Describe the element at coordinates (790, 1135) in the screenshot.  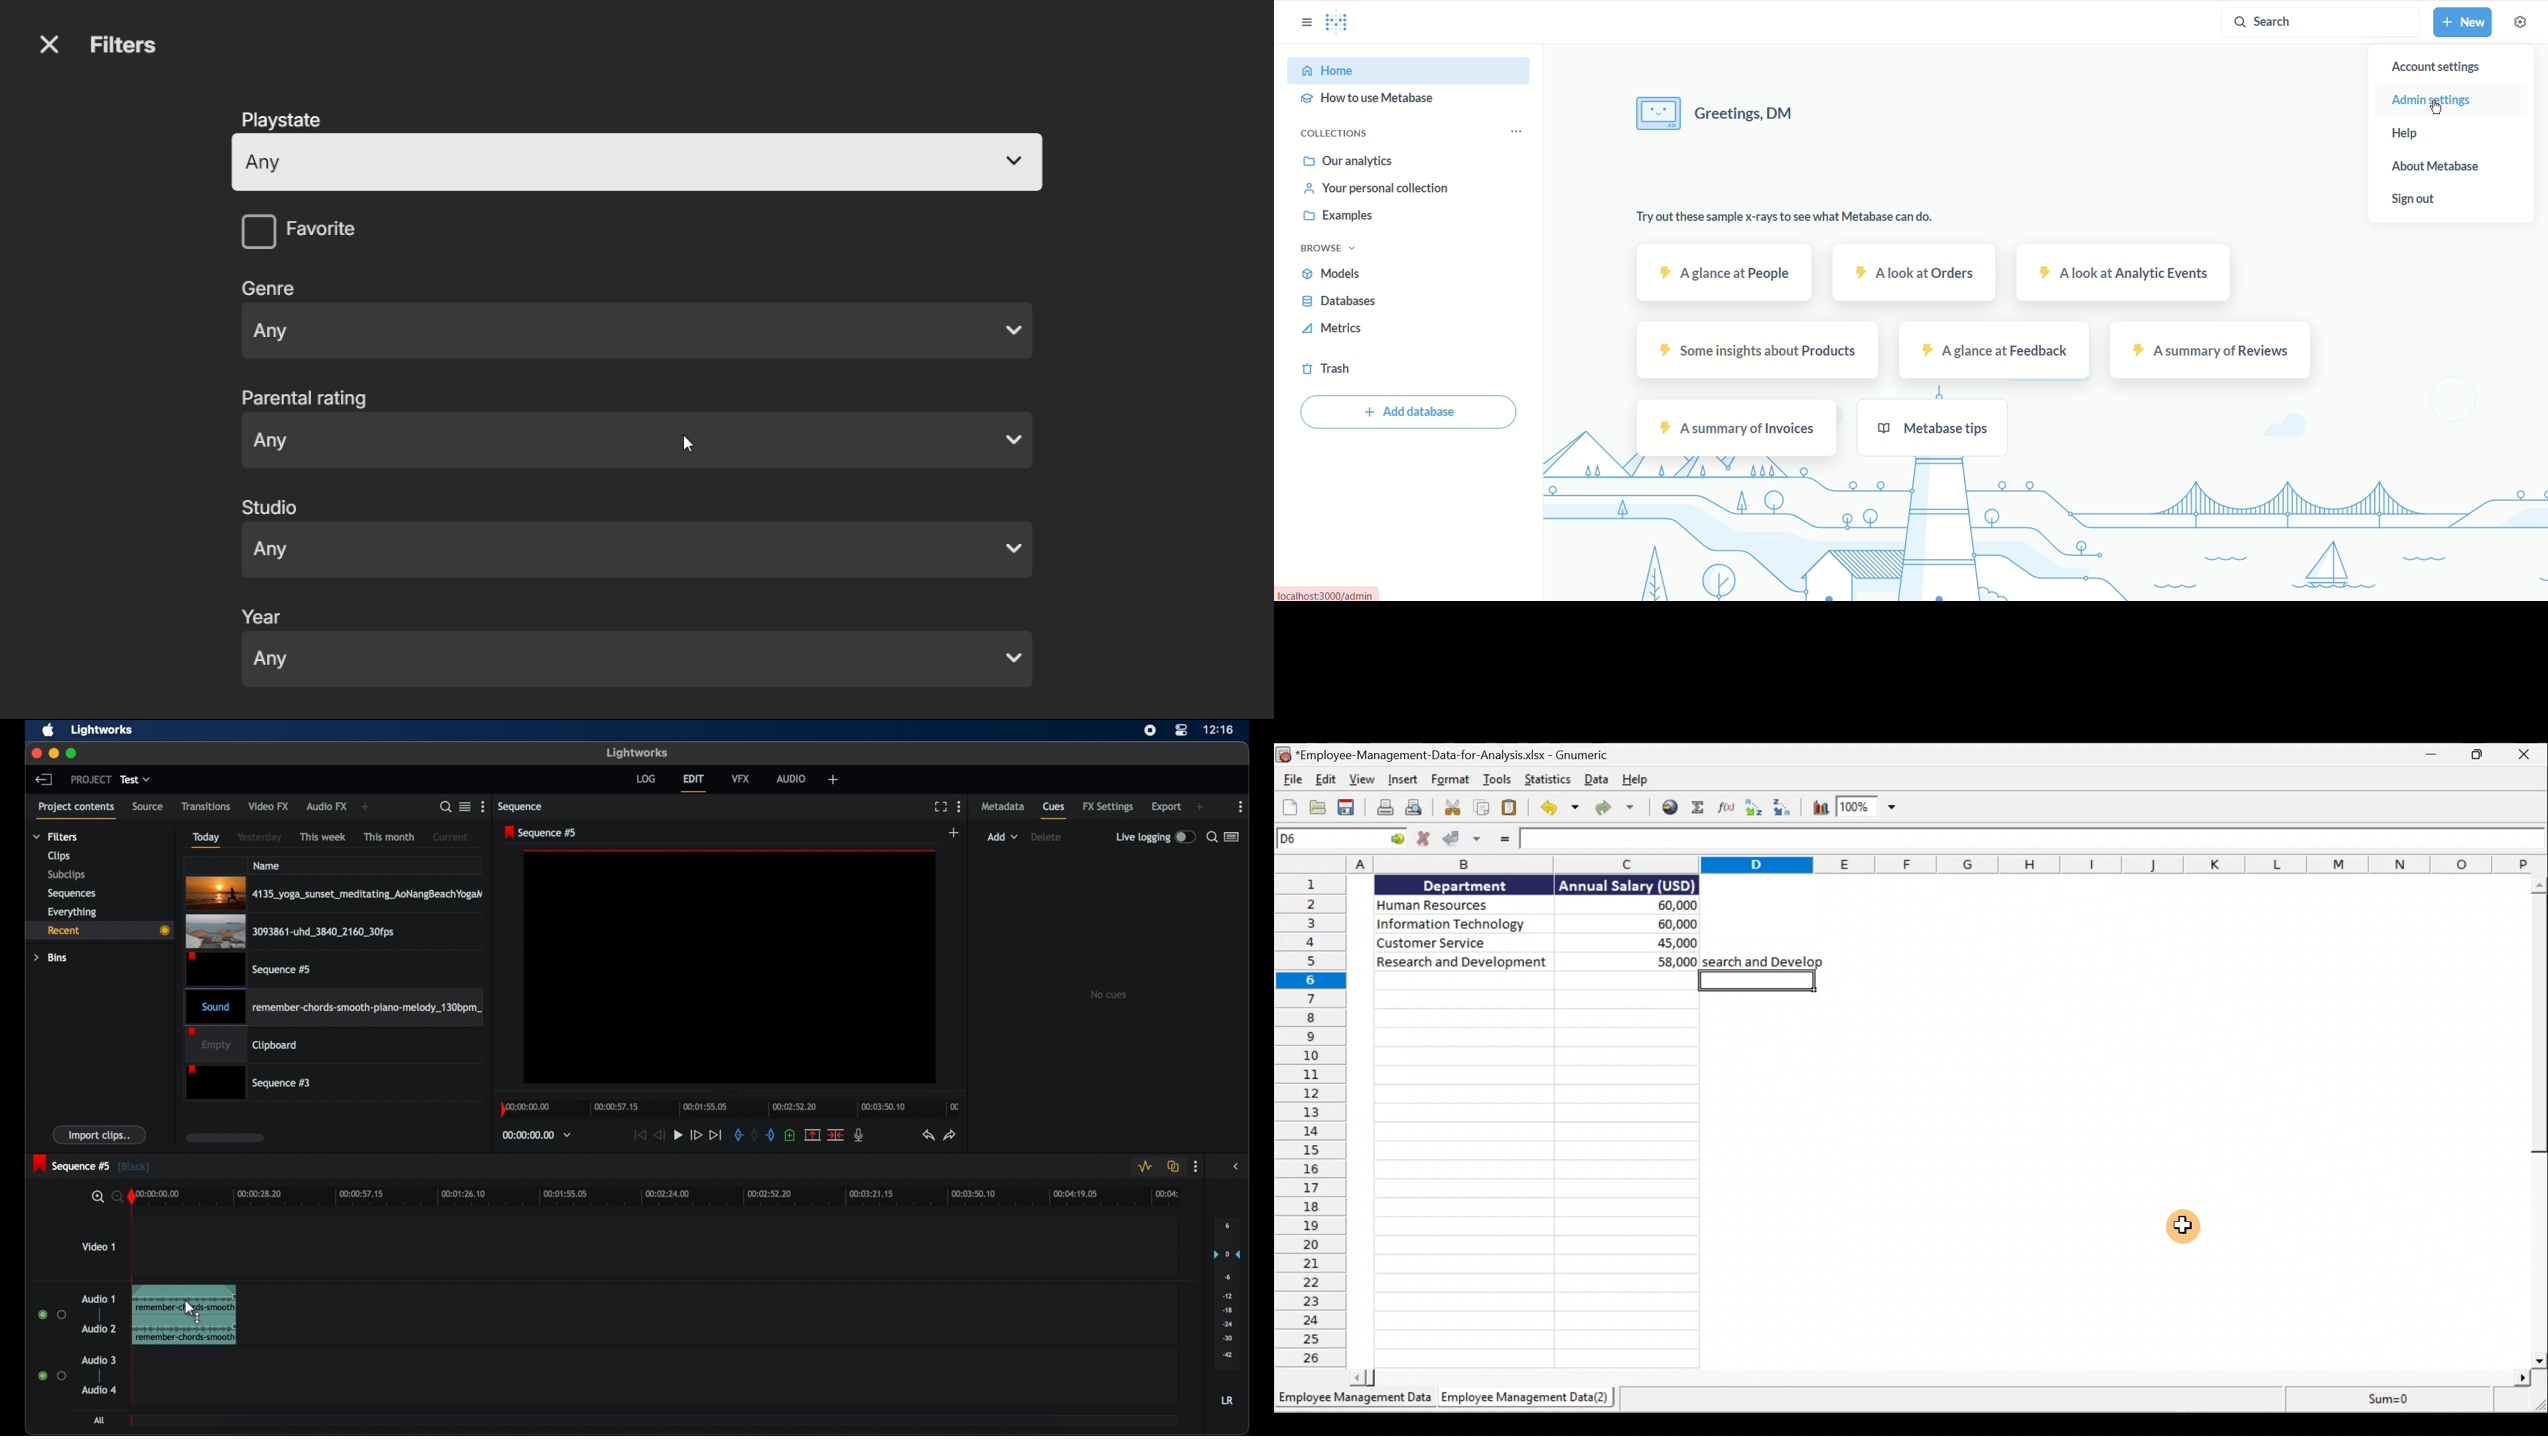
I see `add a cue at current position` at that location.